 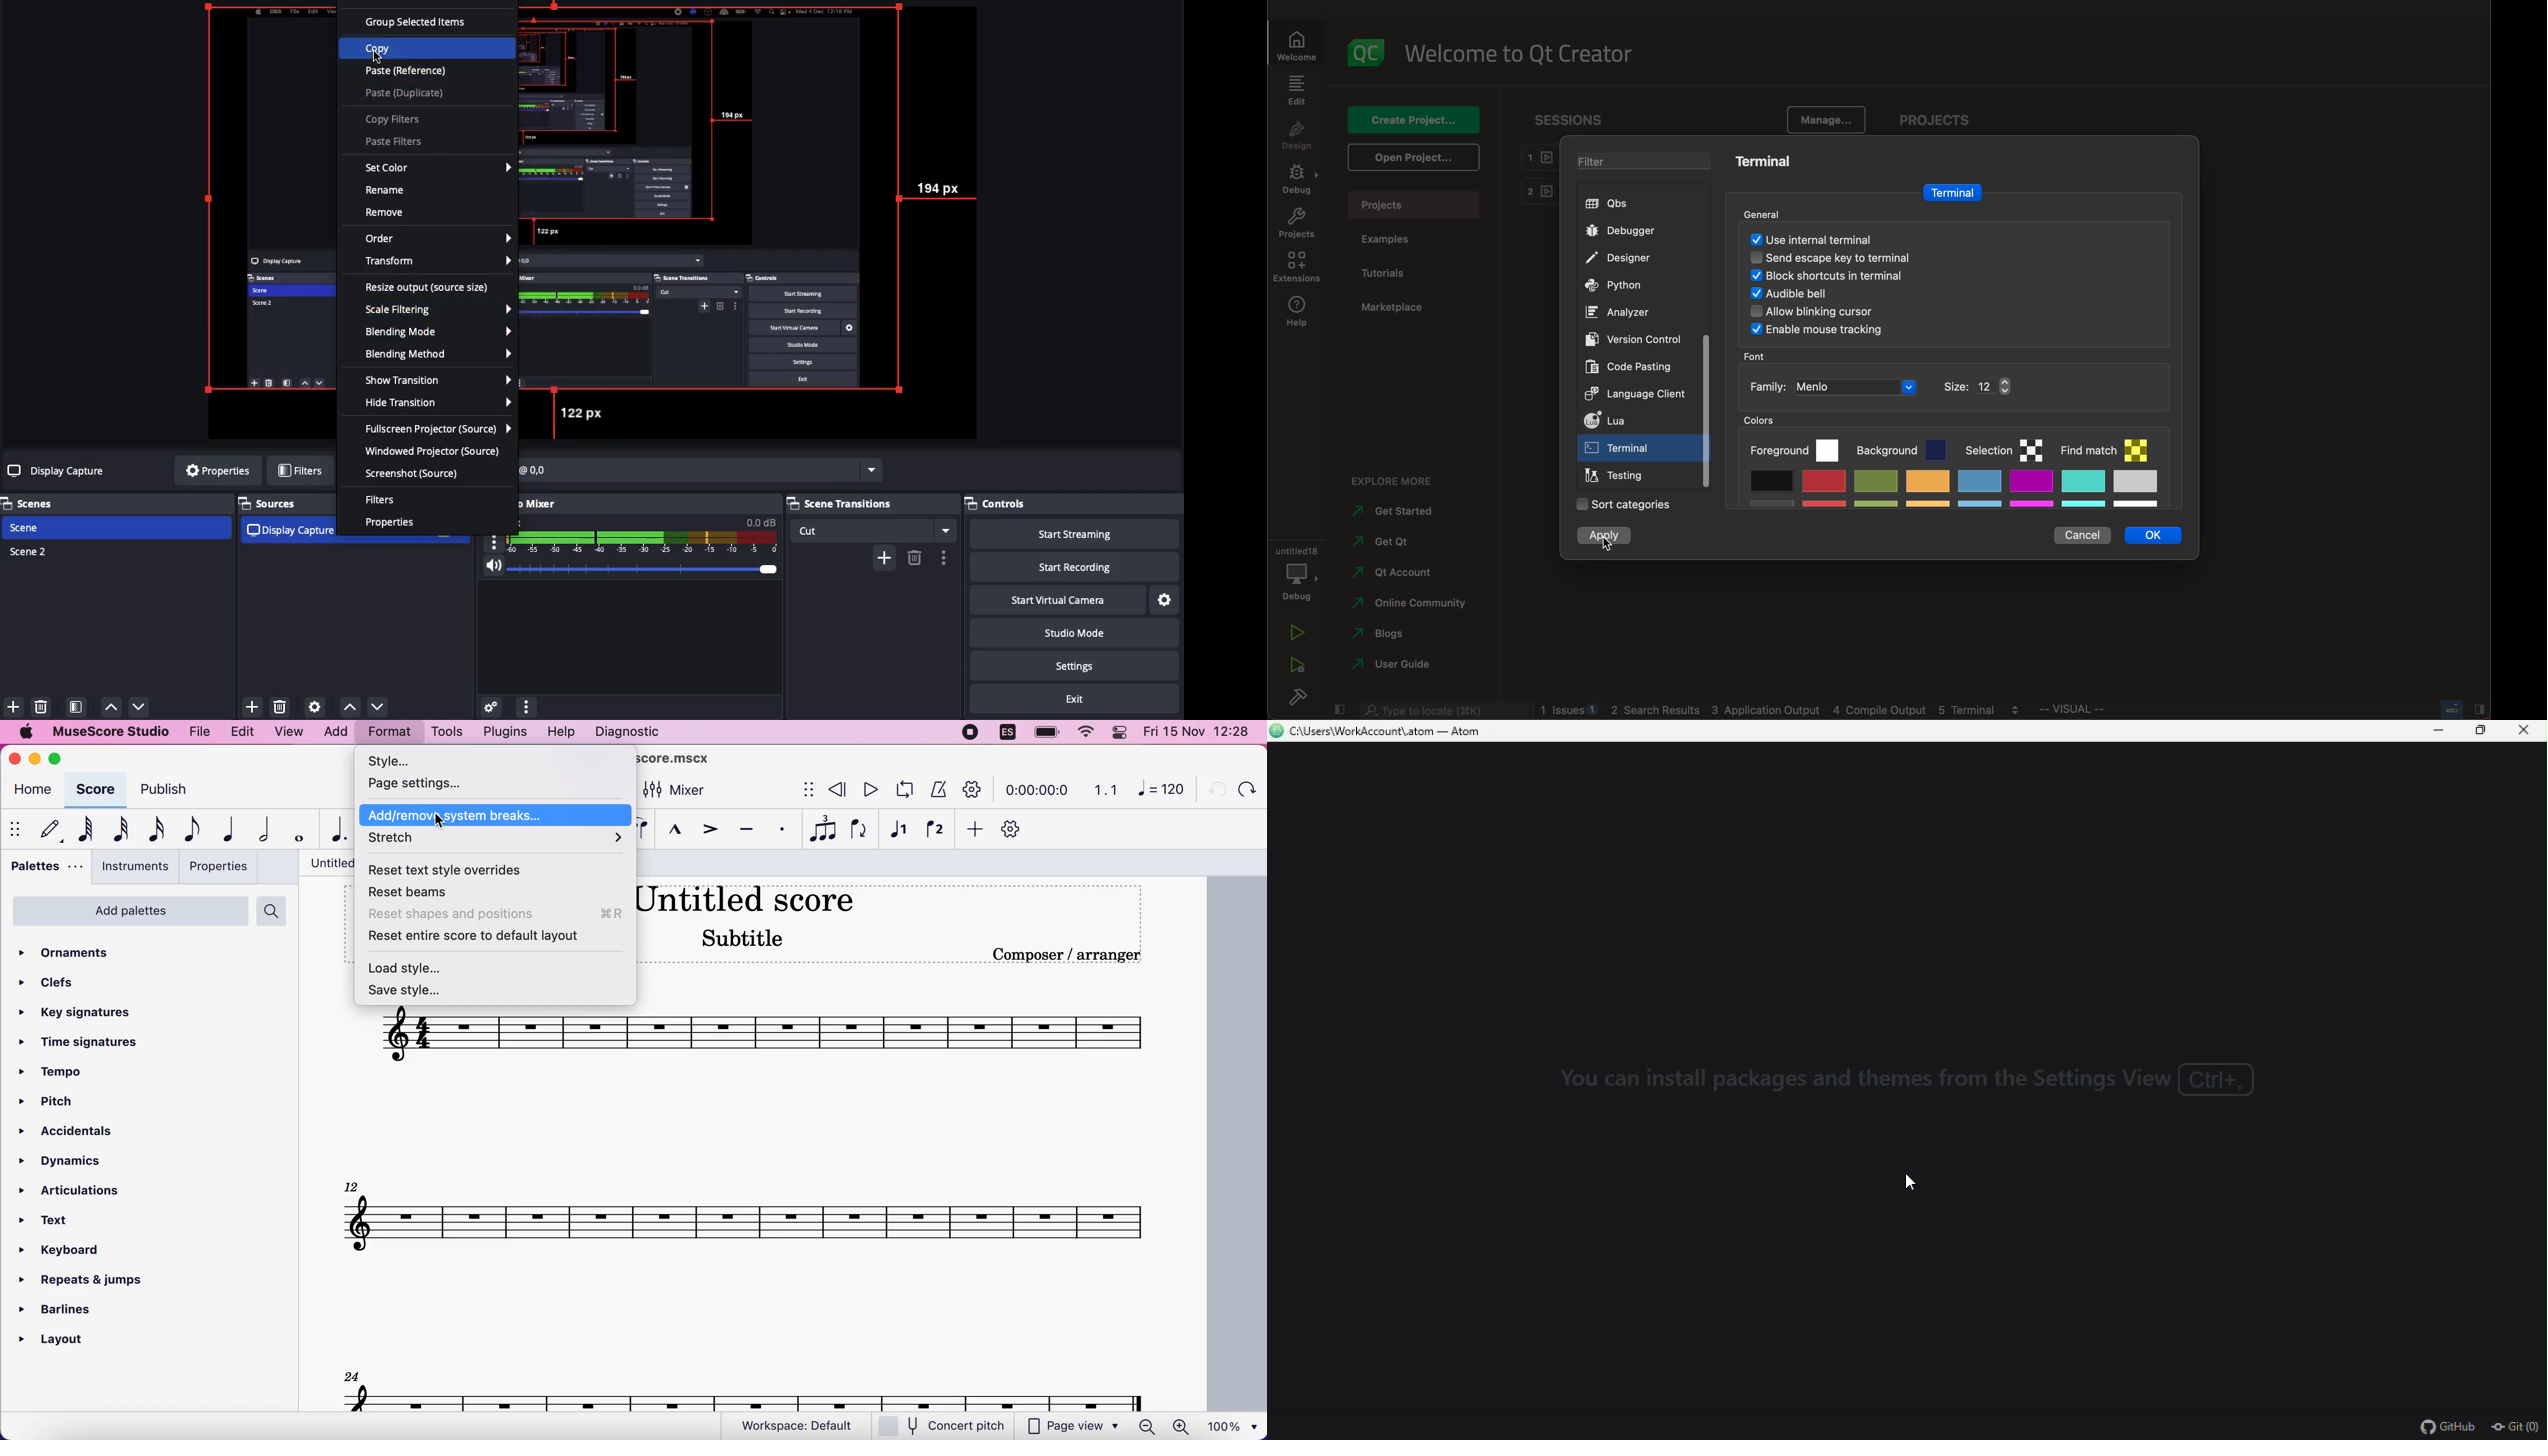 What do you see at coordinates (441, 381) in the screenshot?
I see `Show transition` at bounding box center [441, 381].